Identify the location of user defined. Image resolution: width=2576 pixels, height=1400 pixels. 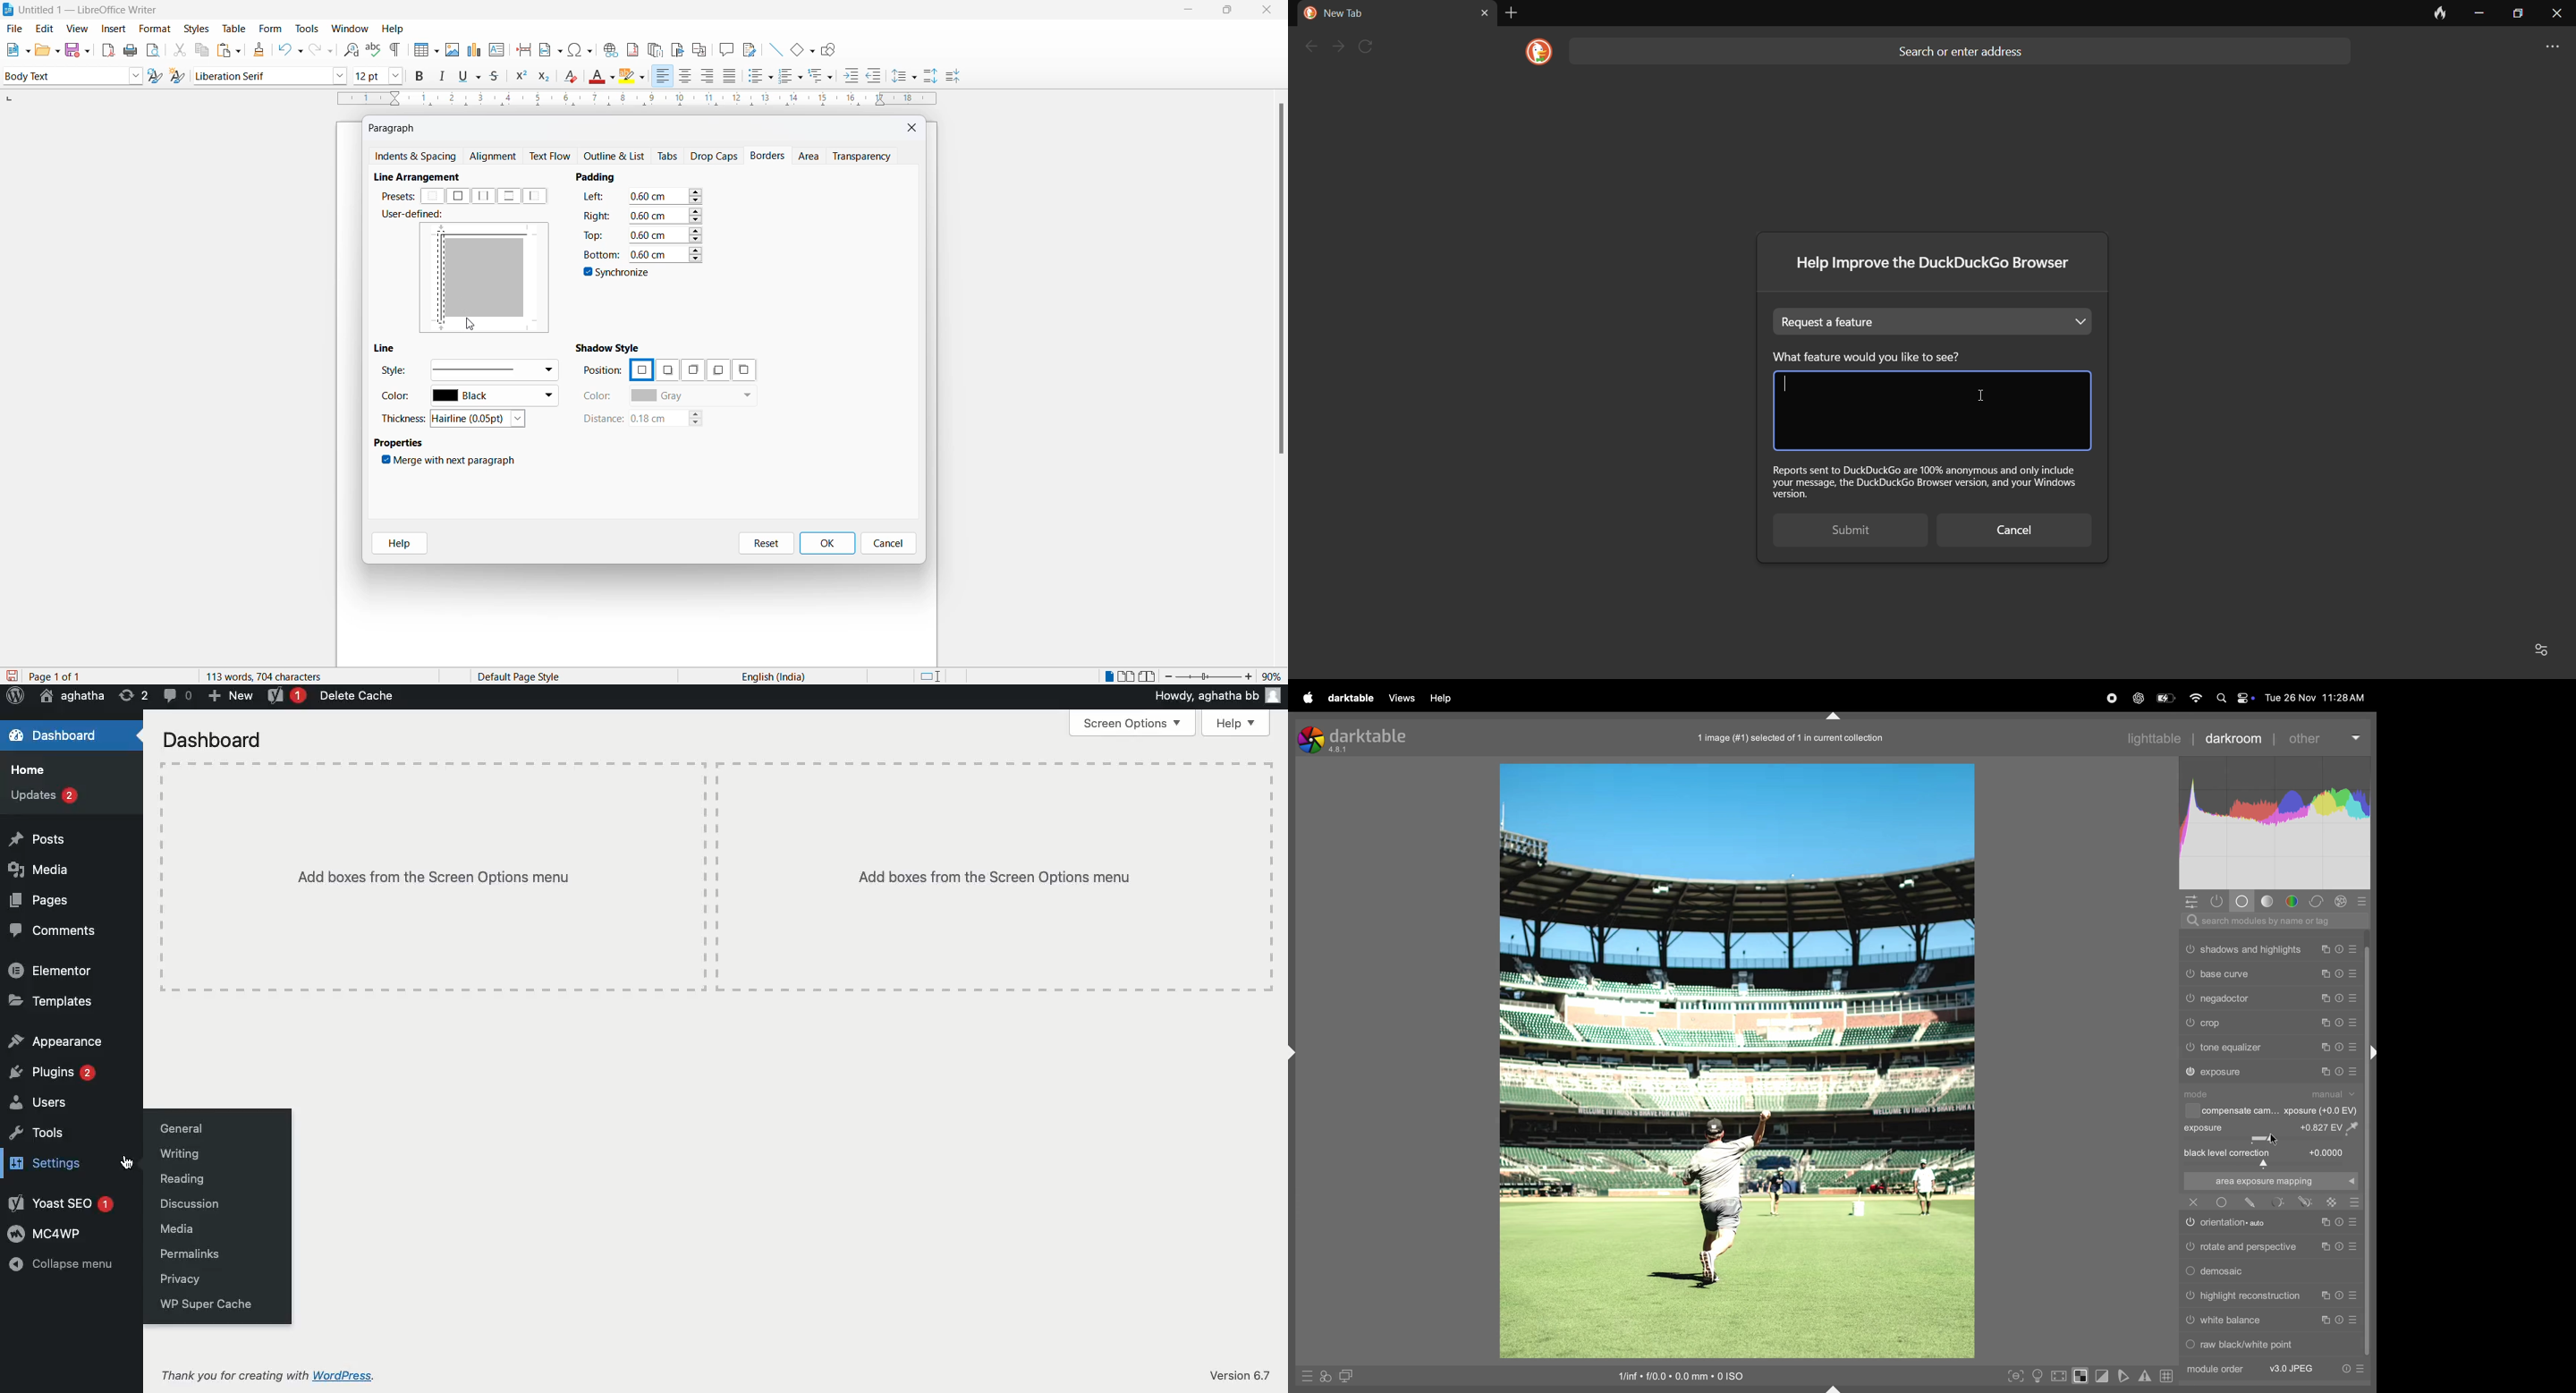
(417, 215).